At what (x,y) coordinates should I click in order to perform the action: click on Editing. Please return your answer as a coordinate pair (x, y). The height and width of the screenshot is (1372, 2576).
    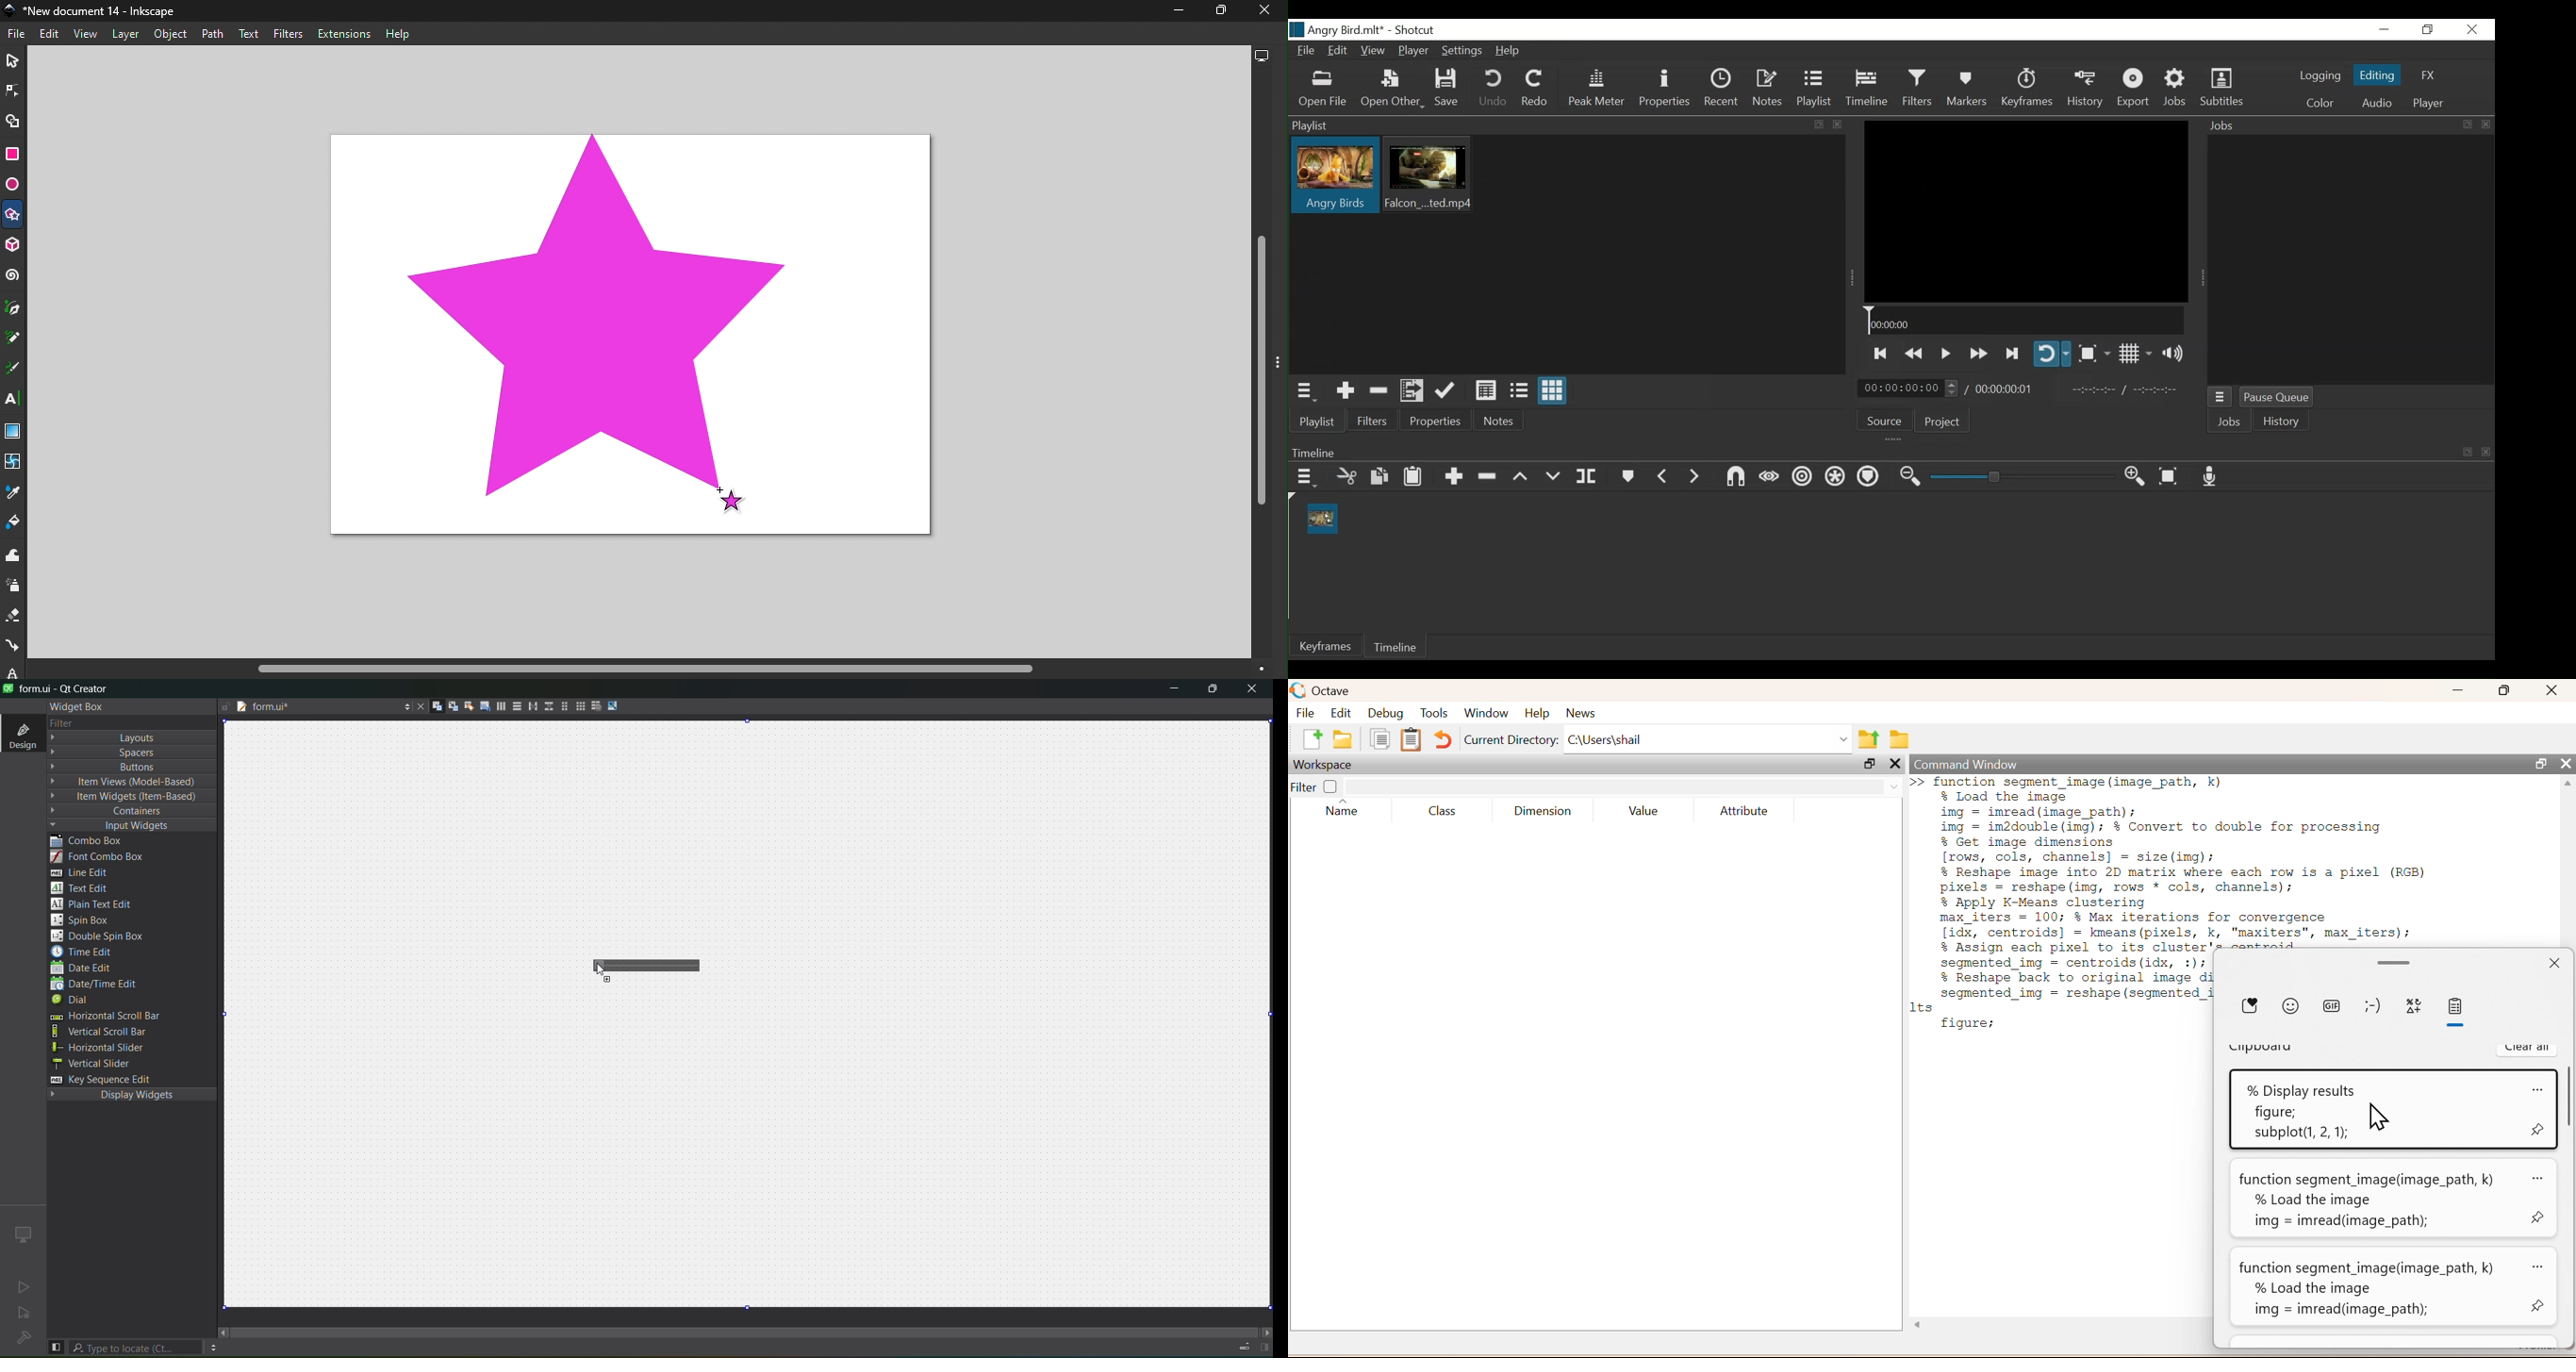
    Looking at the image, I should click on (2377, 77).